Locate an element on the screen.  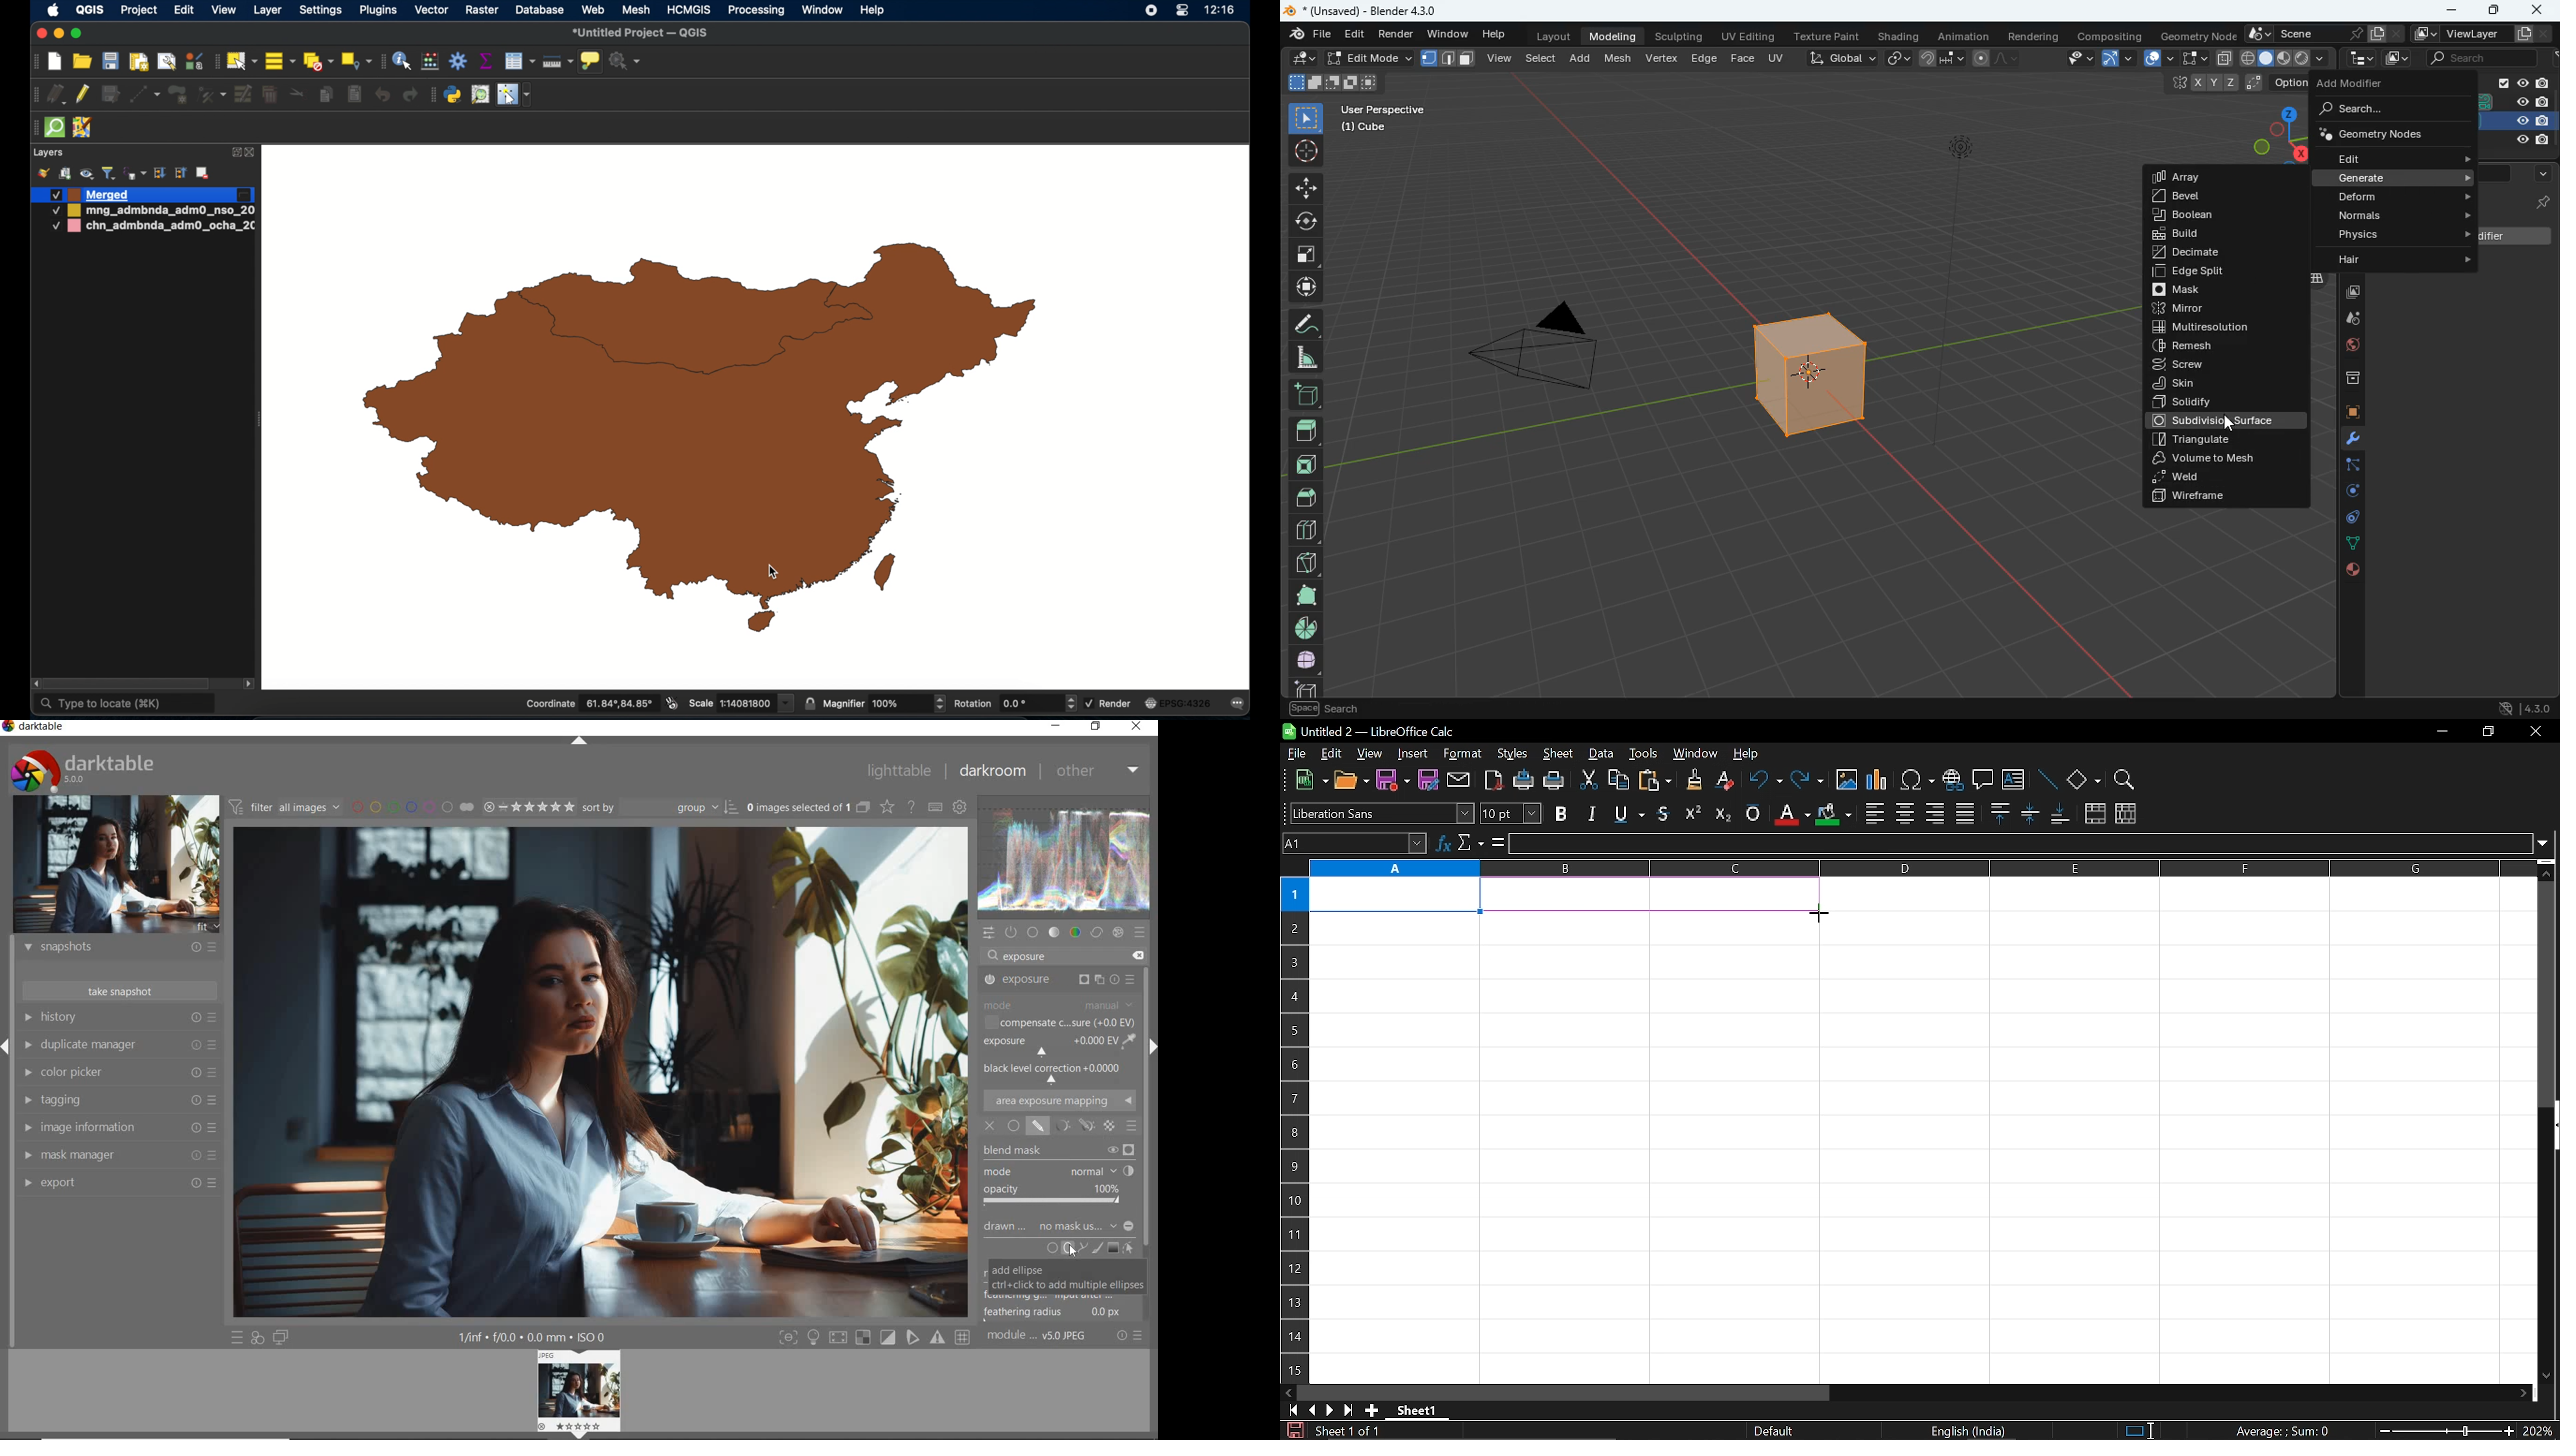
expand formula bar is located at coordinates (2546, 843).